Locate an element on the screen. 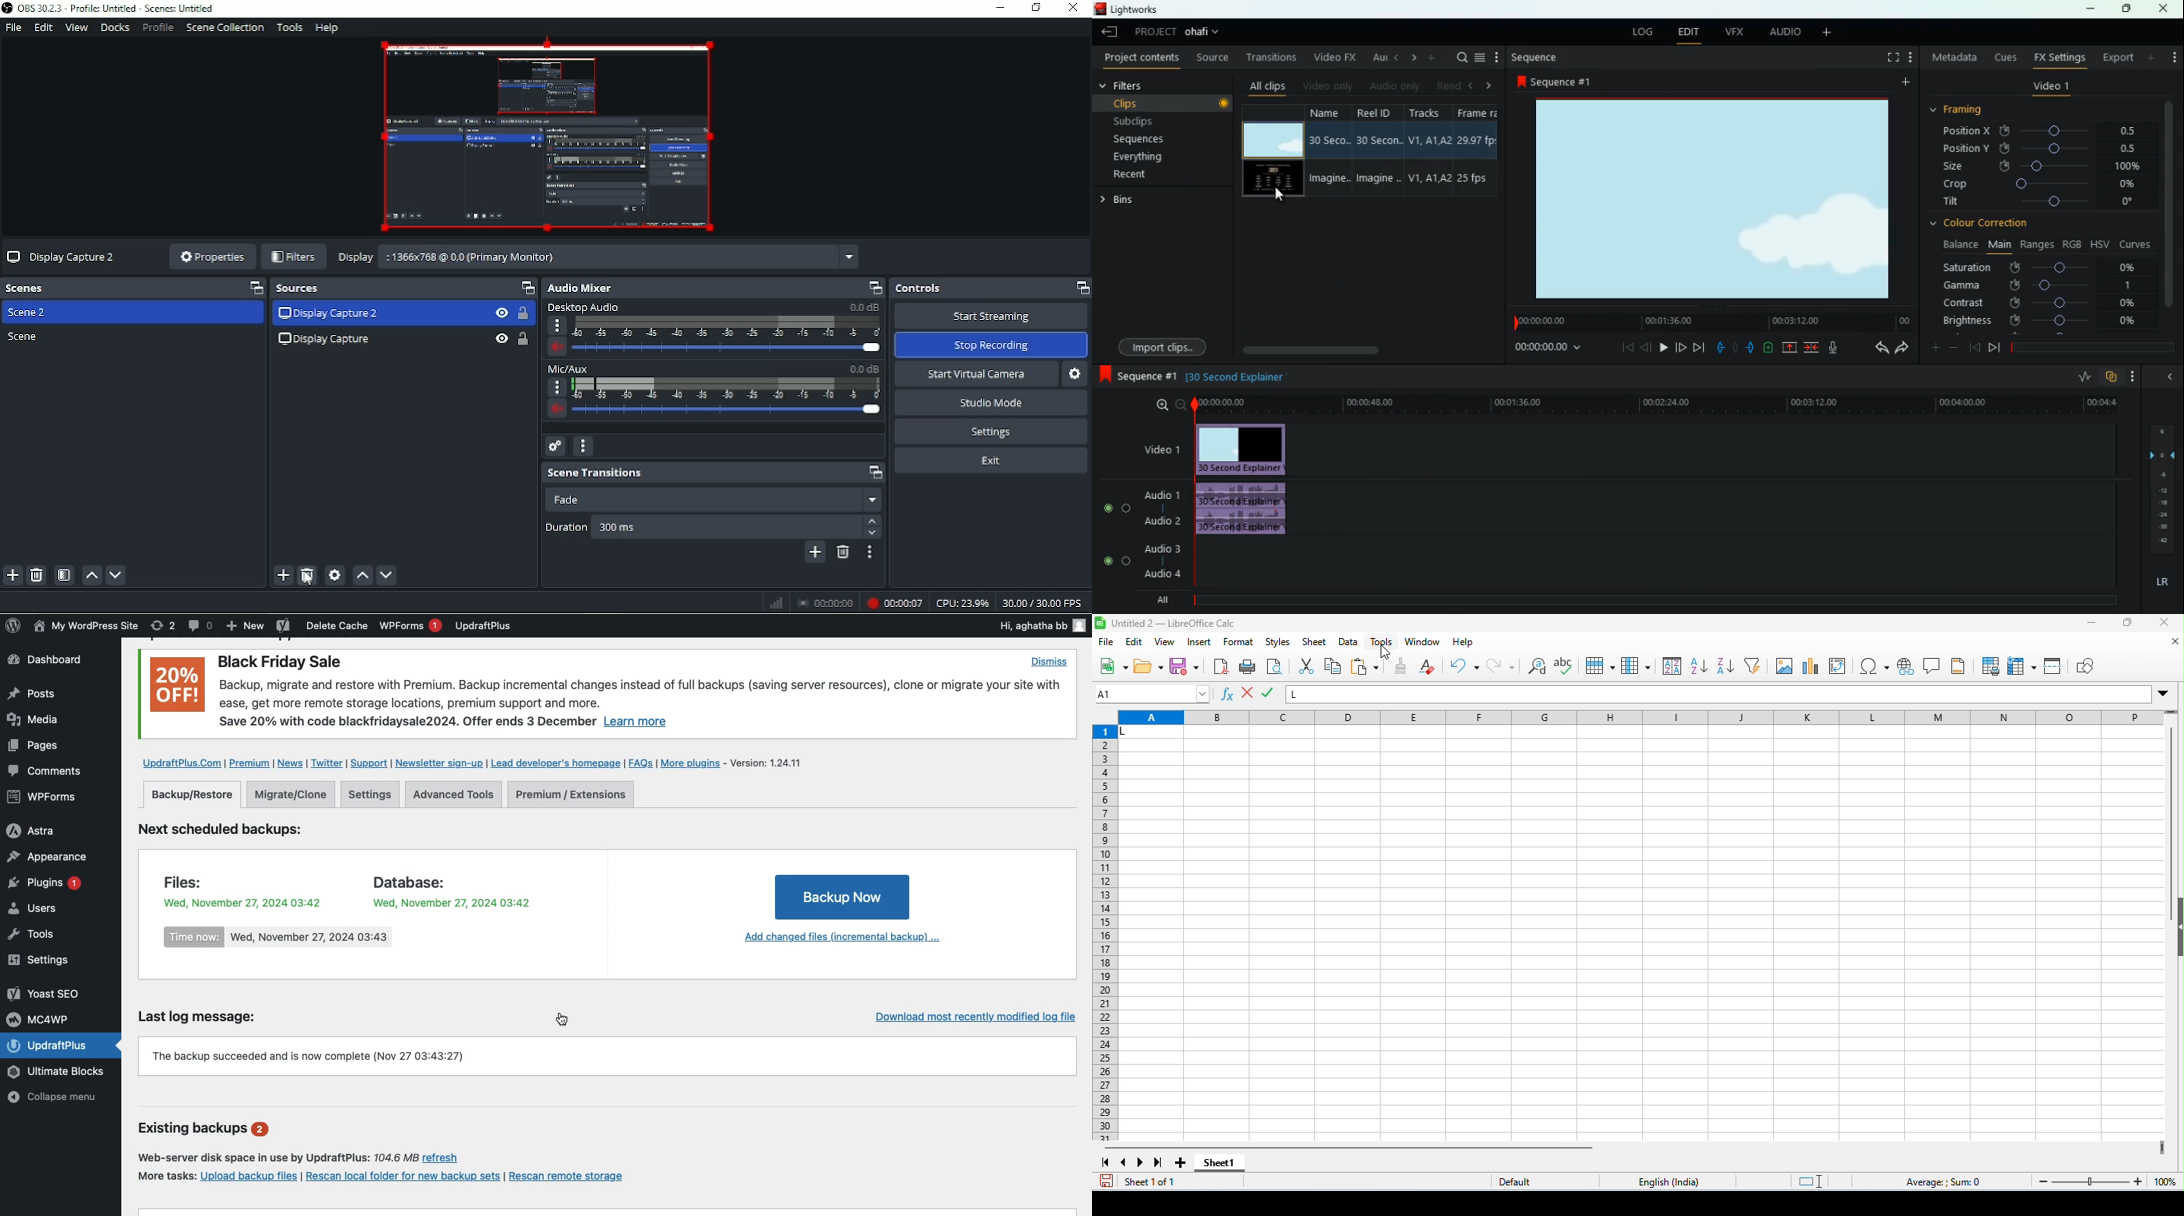  cursor is located at coordinates (1282, 194).